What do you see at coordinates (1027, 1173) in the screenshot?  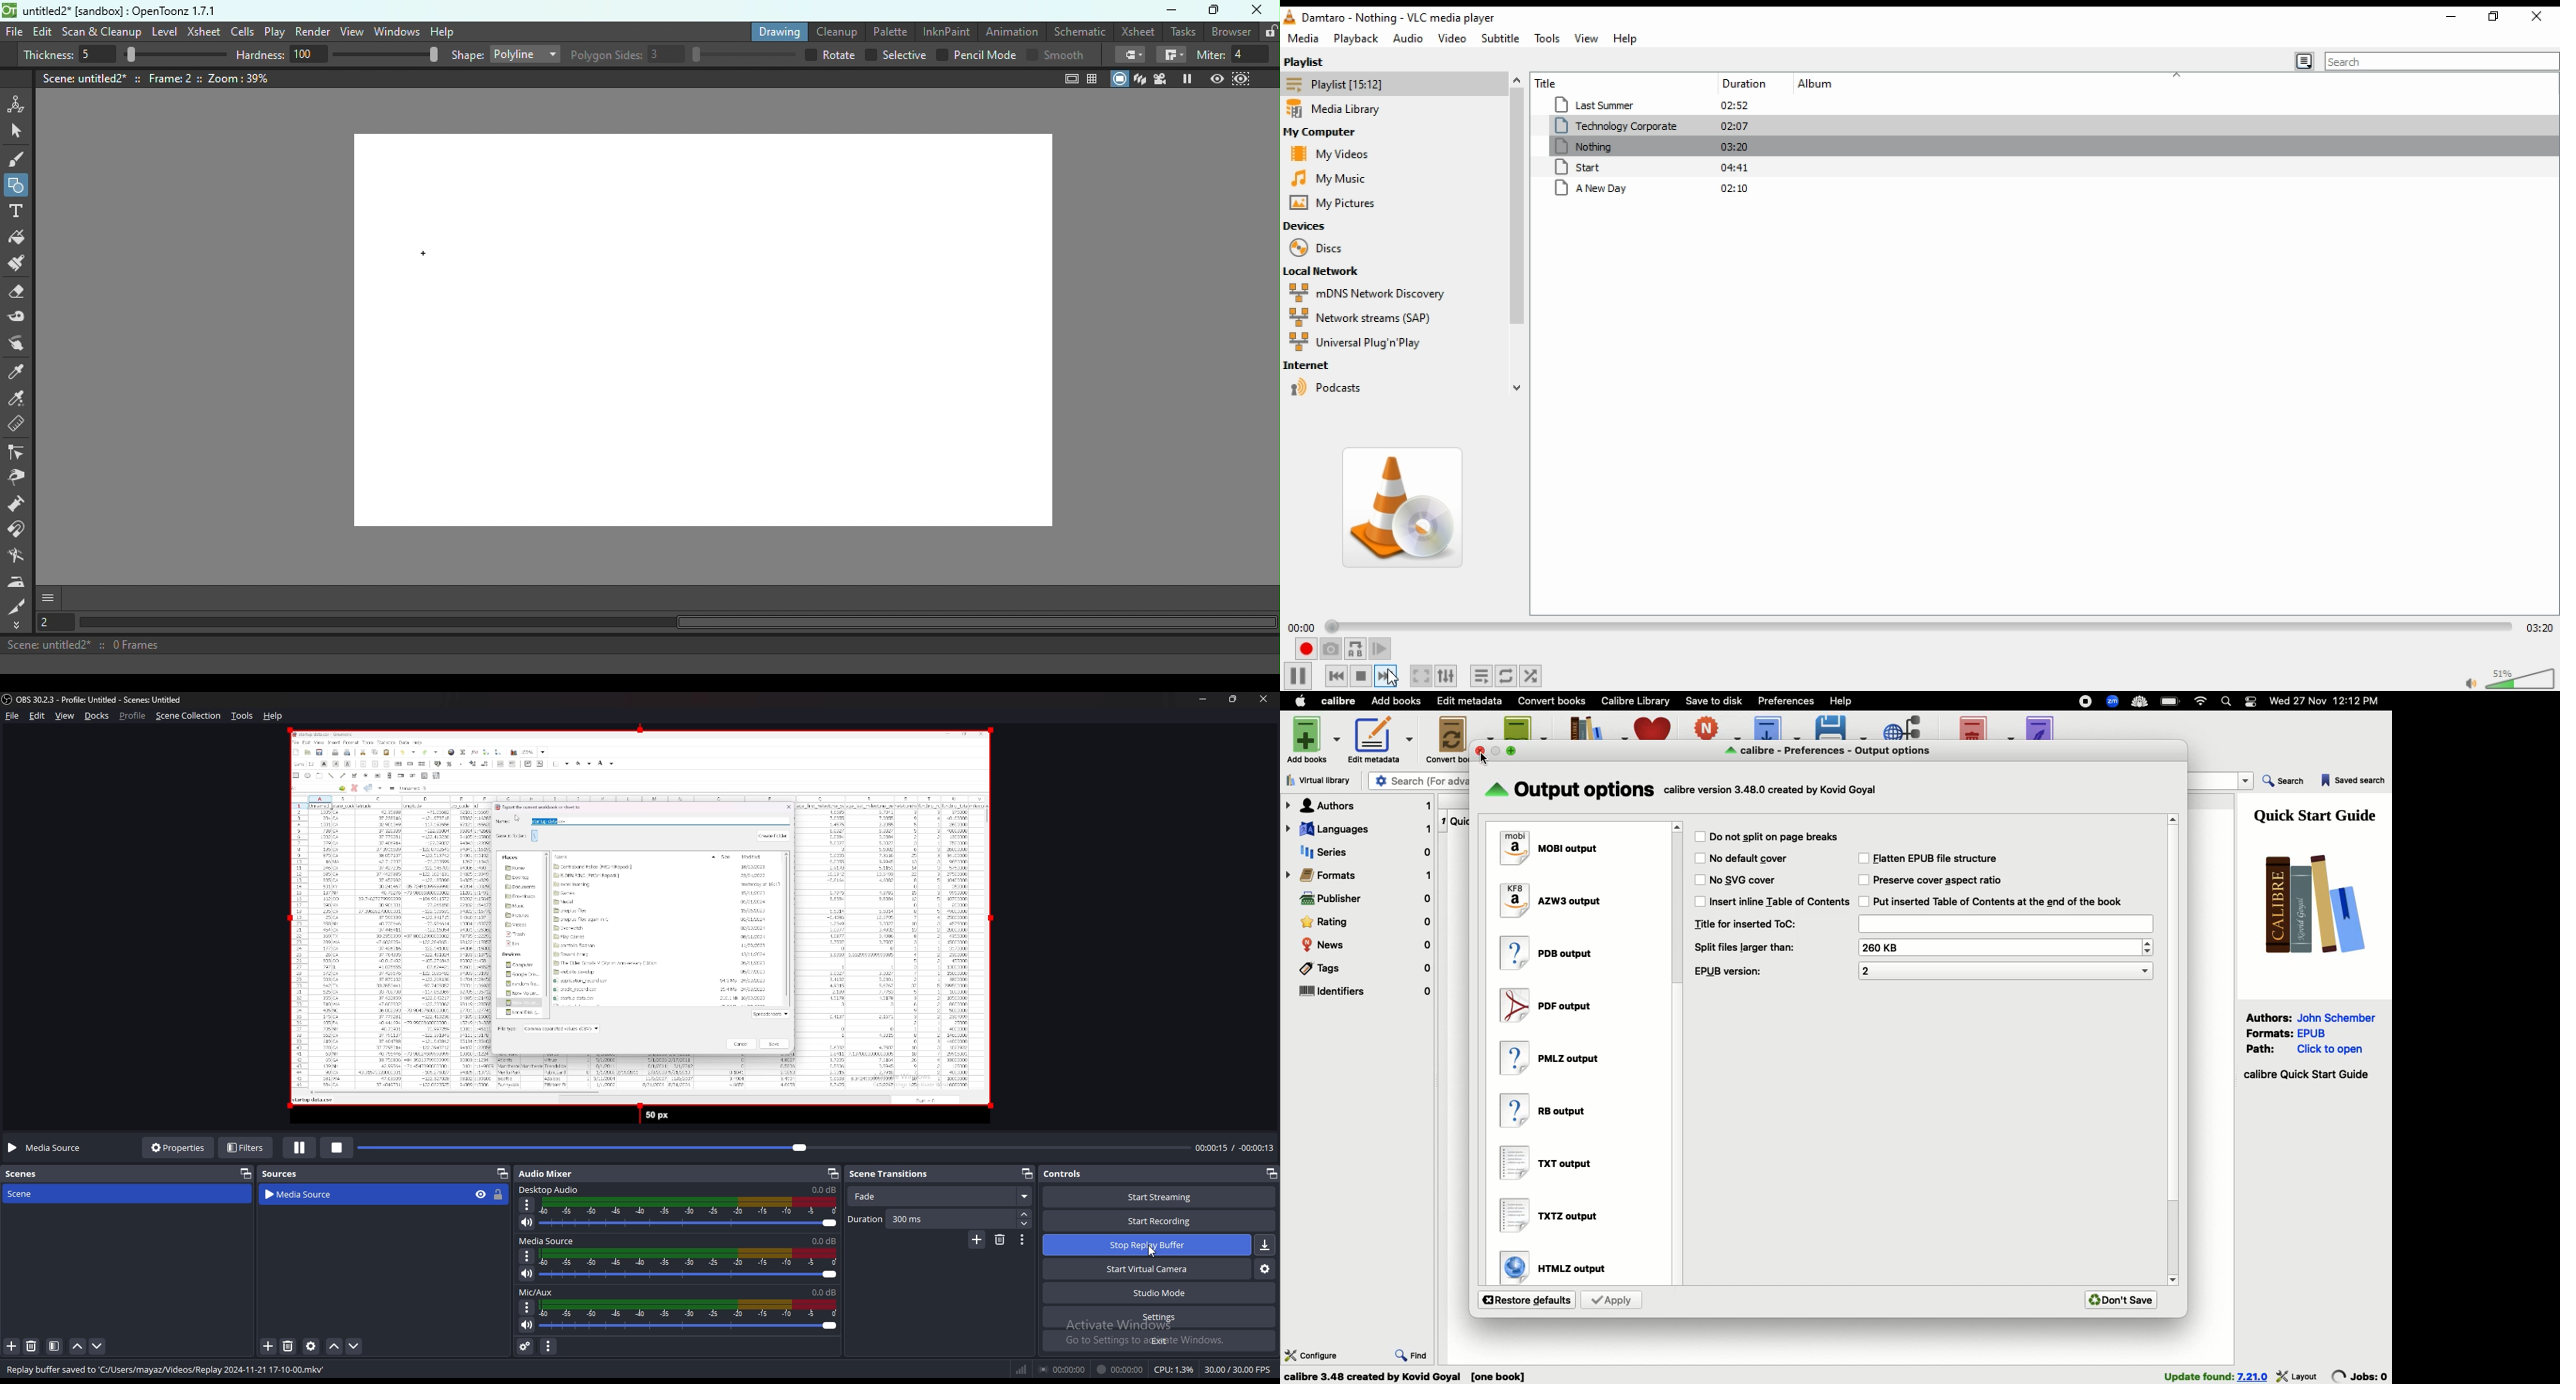 I see `pop out` at bounding box center [1027, 1173].